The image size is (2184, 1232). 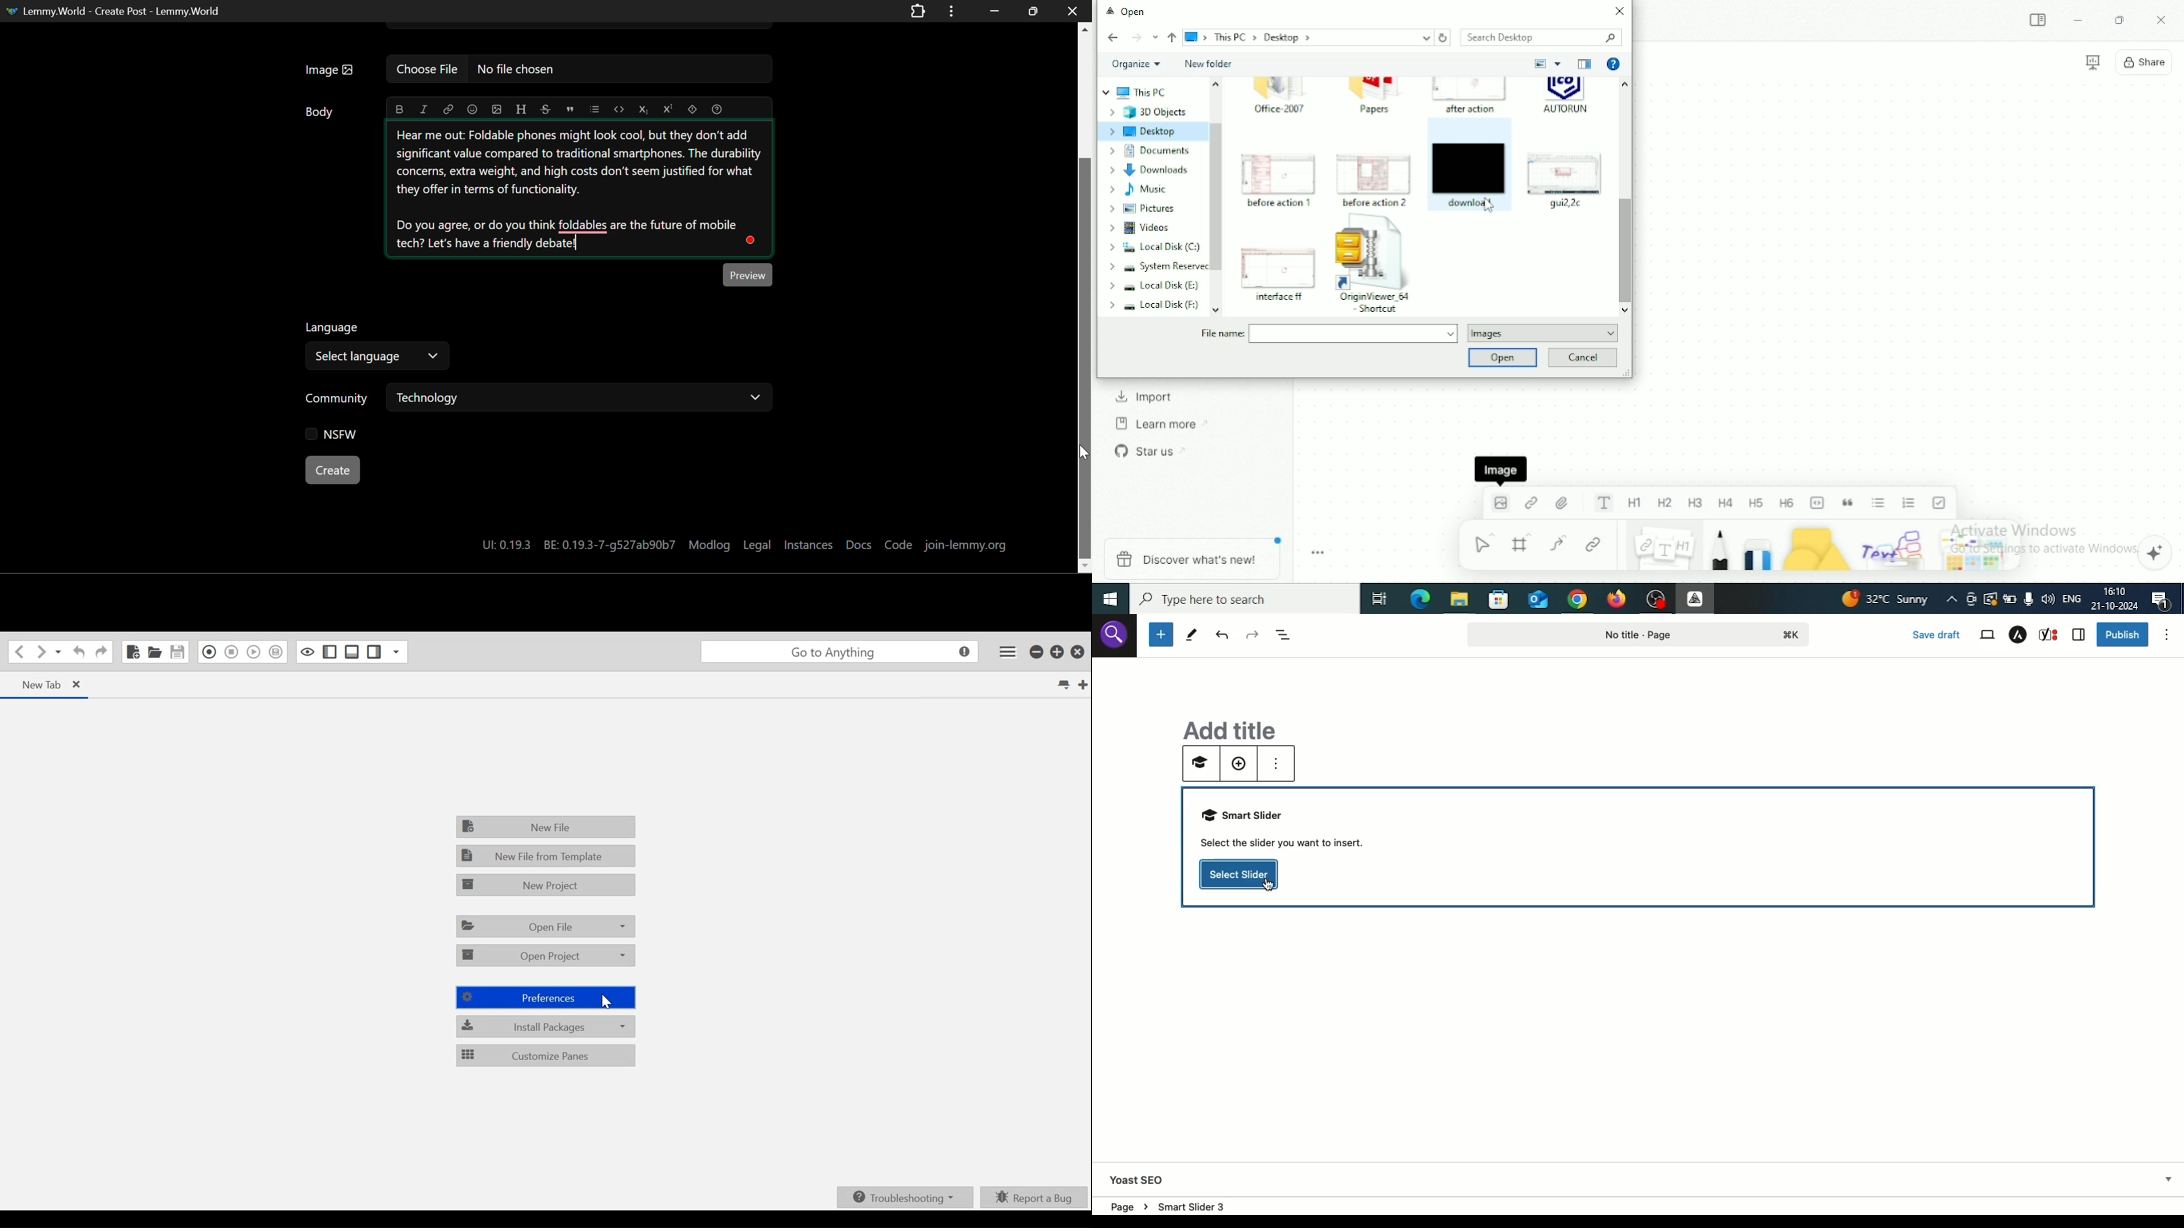 What do you see at coordinates (2018, 635) in the screenshot?
I see `Astra` at bounding box center [2018, 635].